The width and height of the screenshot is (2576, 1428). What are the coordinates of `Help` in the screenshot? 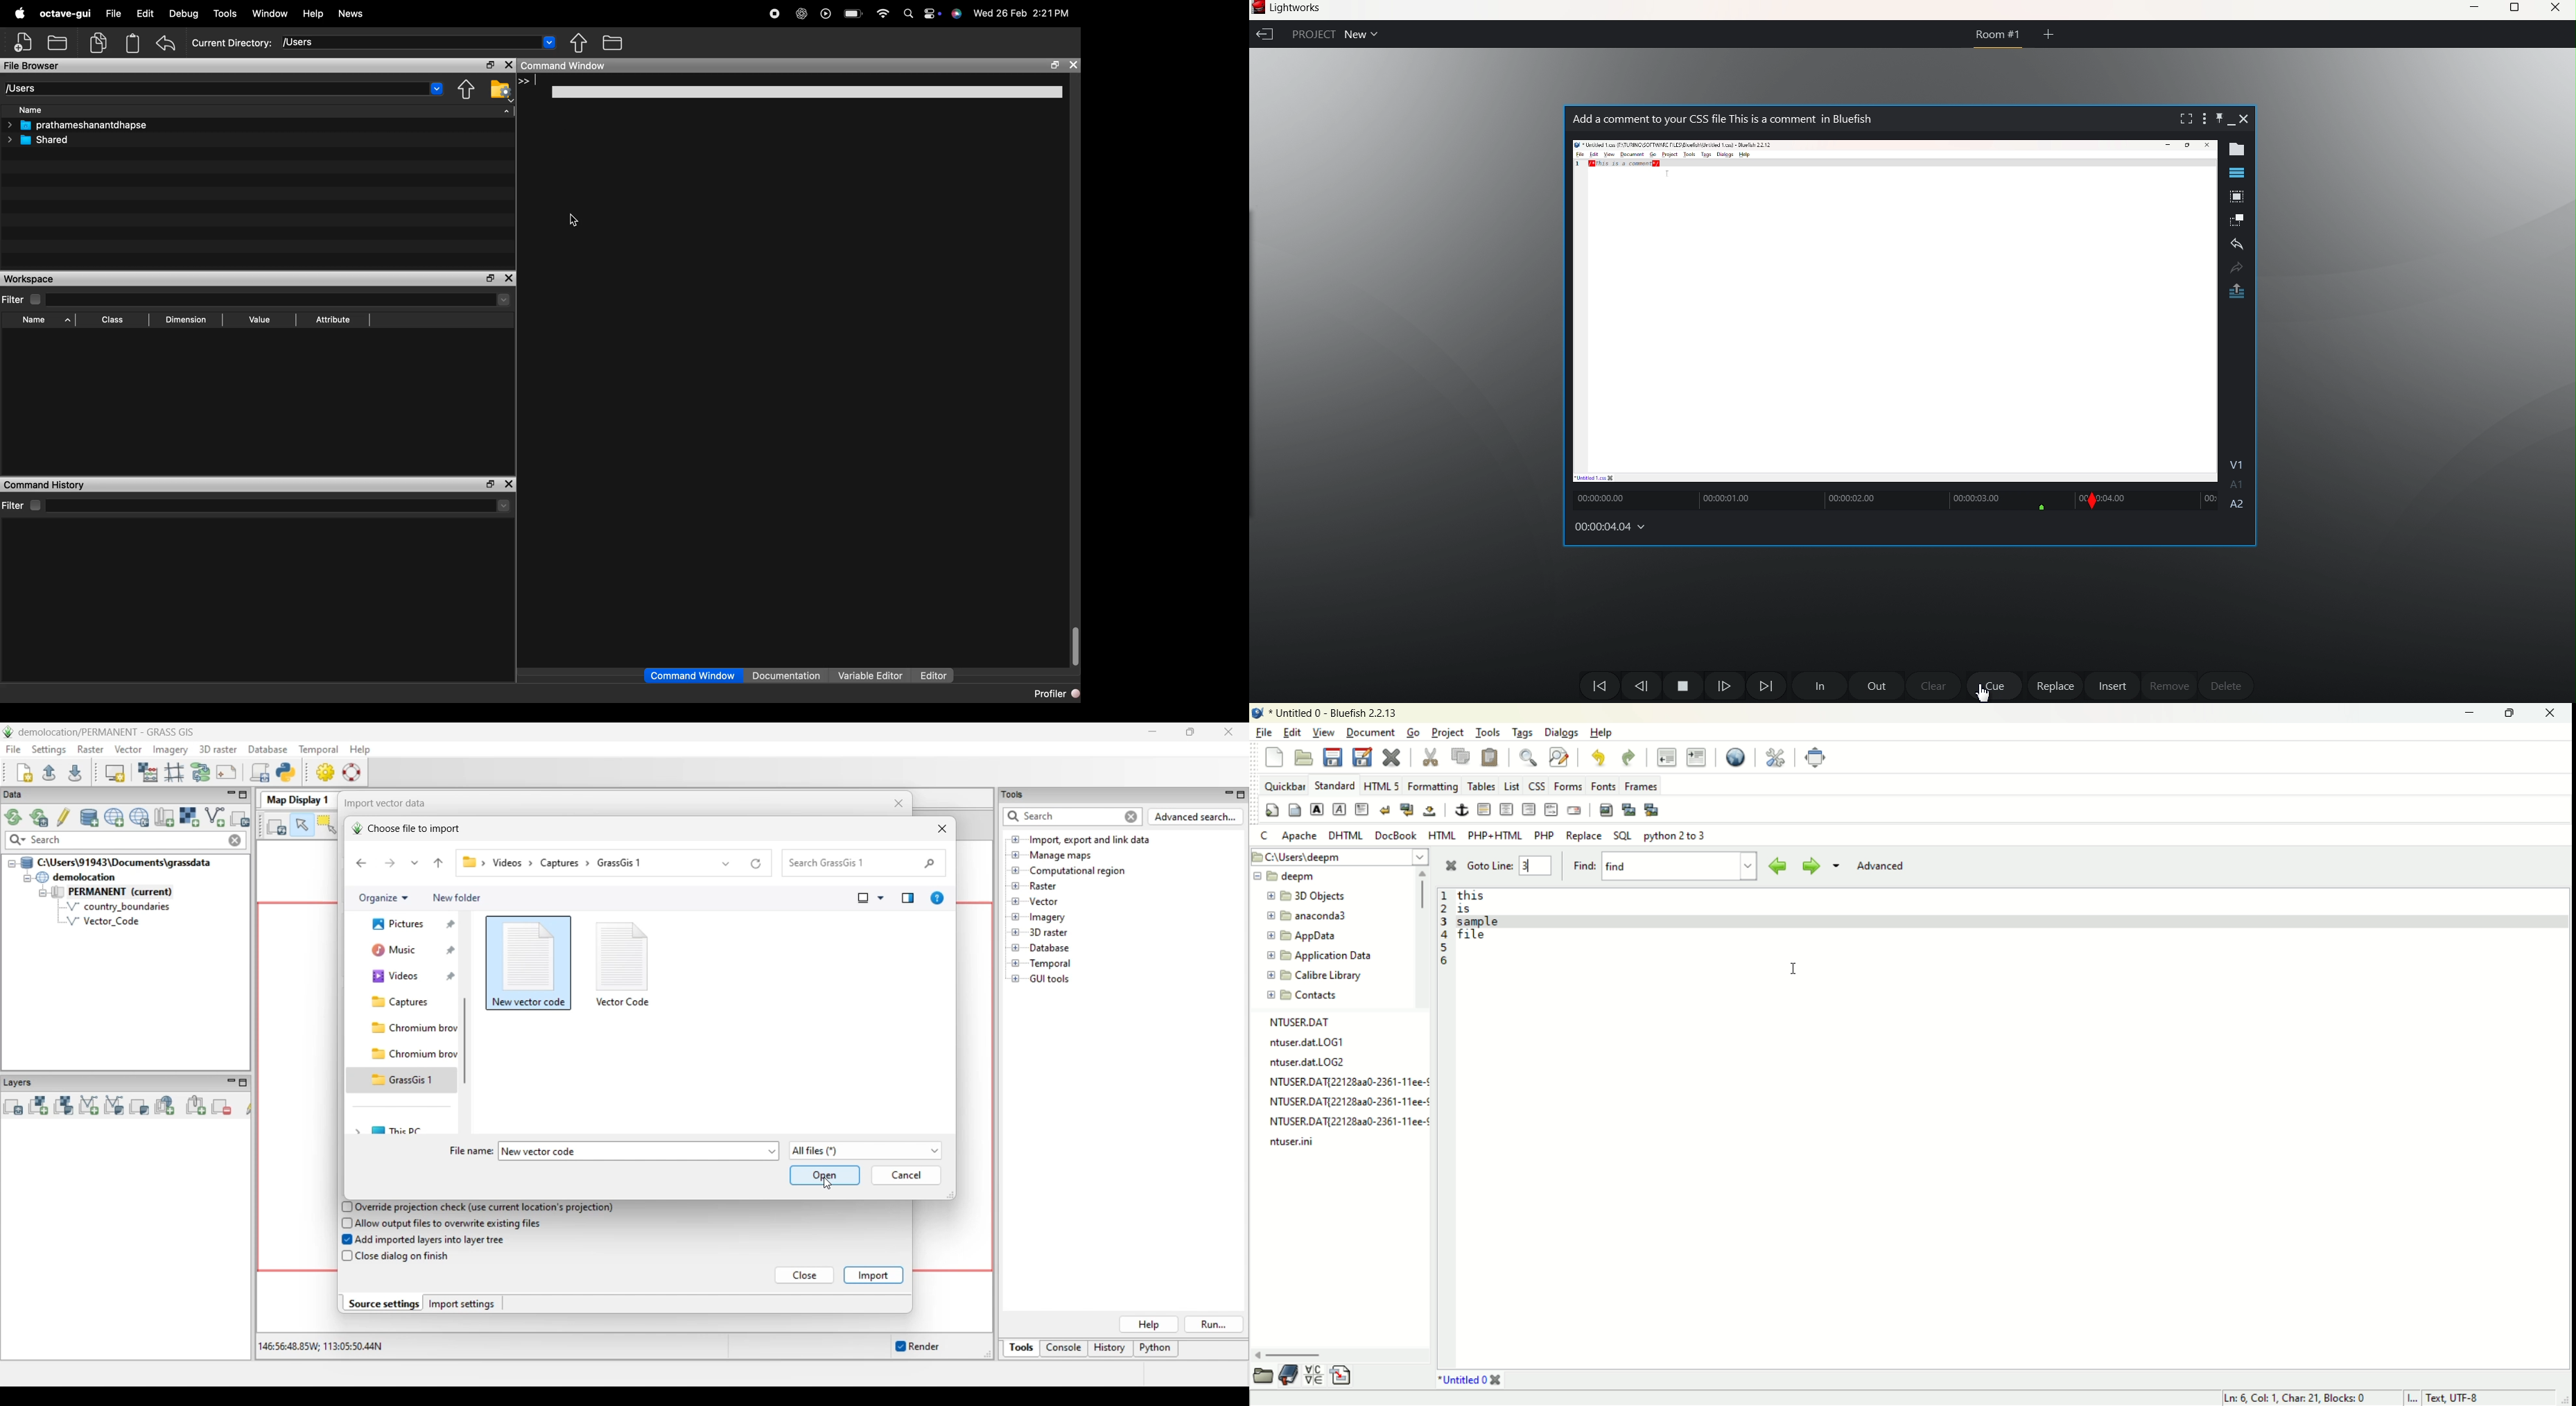 It's located at (315, 13).